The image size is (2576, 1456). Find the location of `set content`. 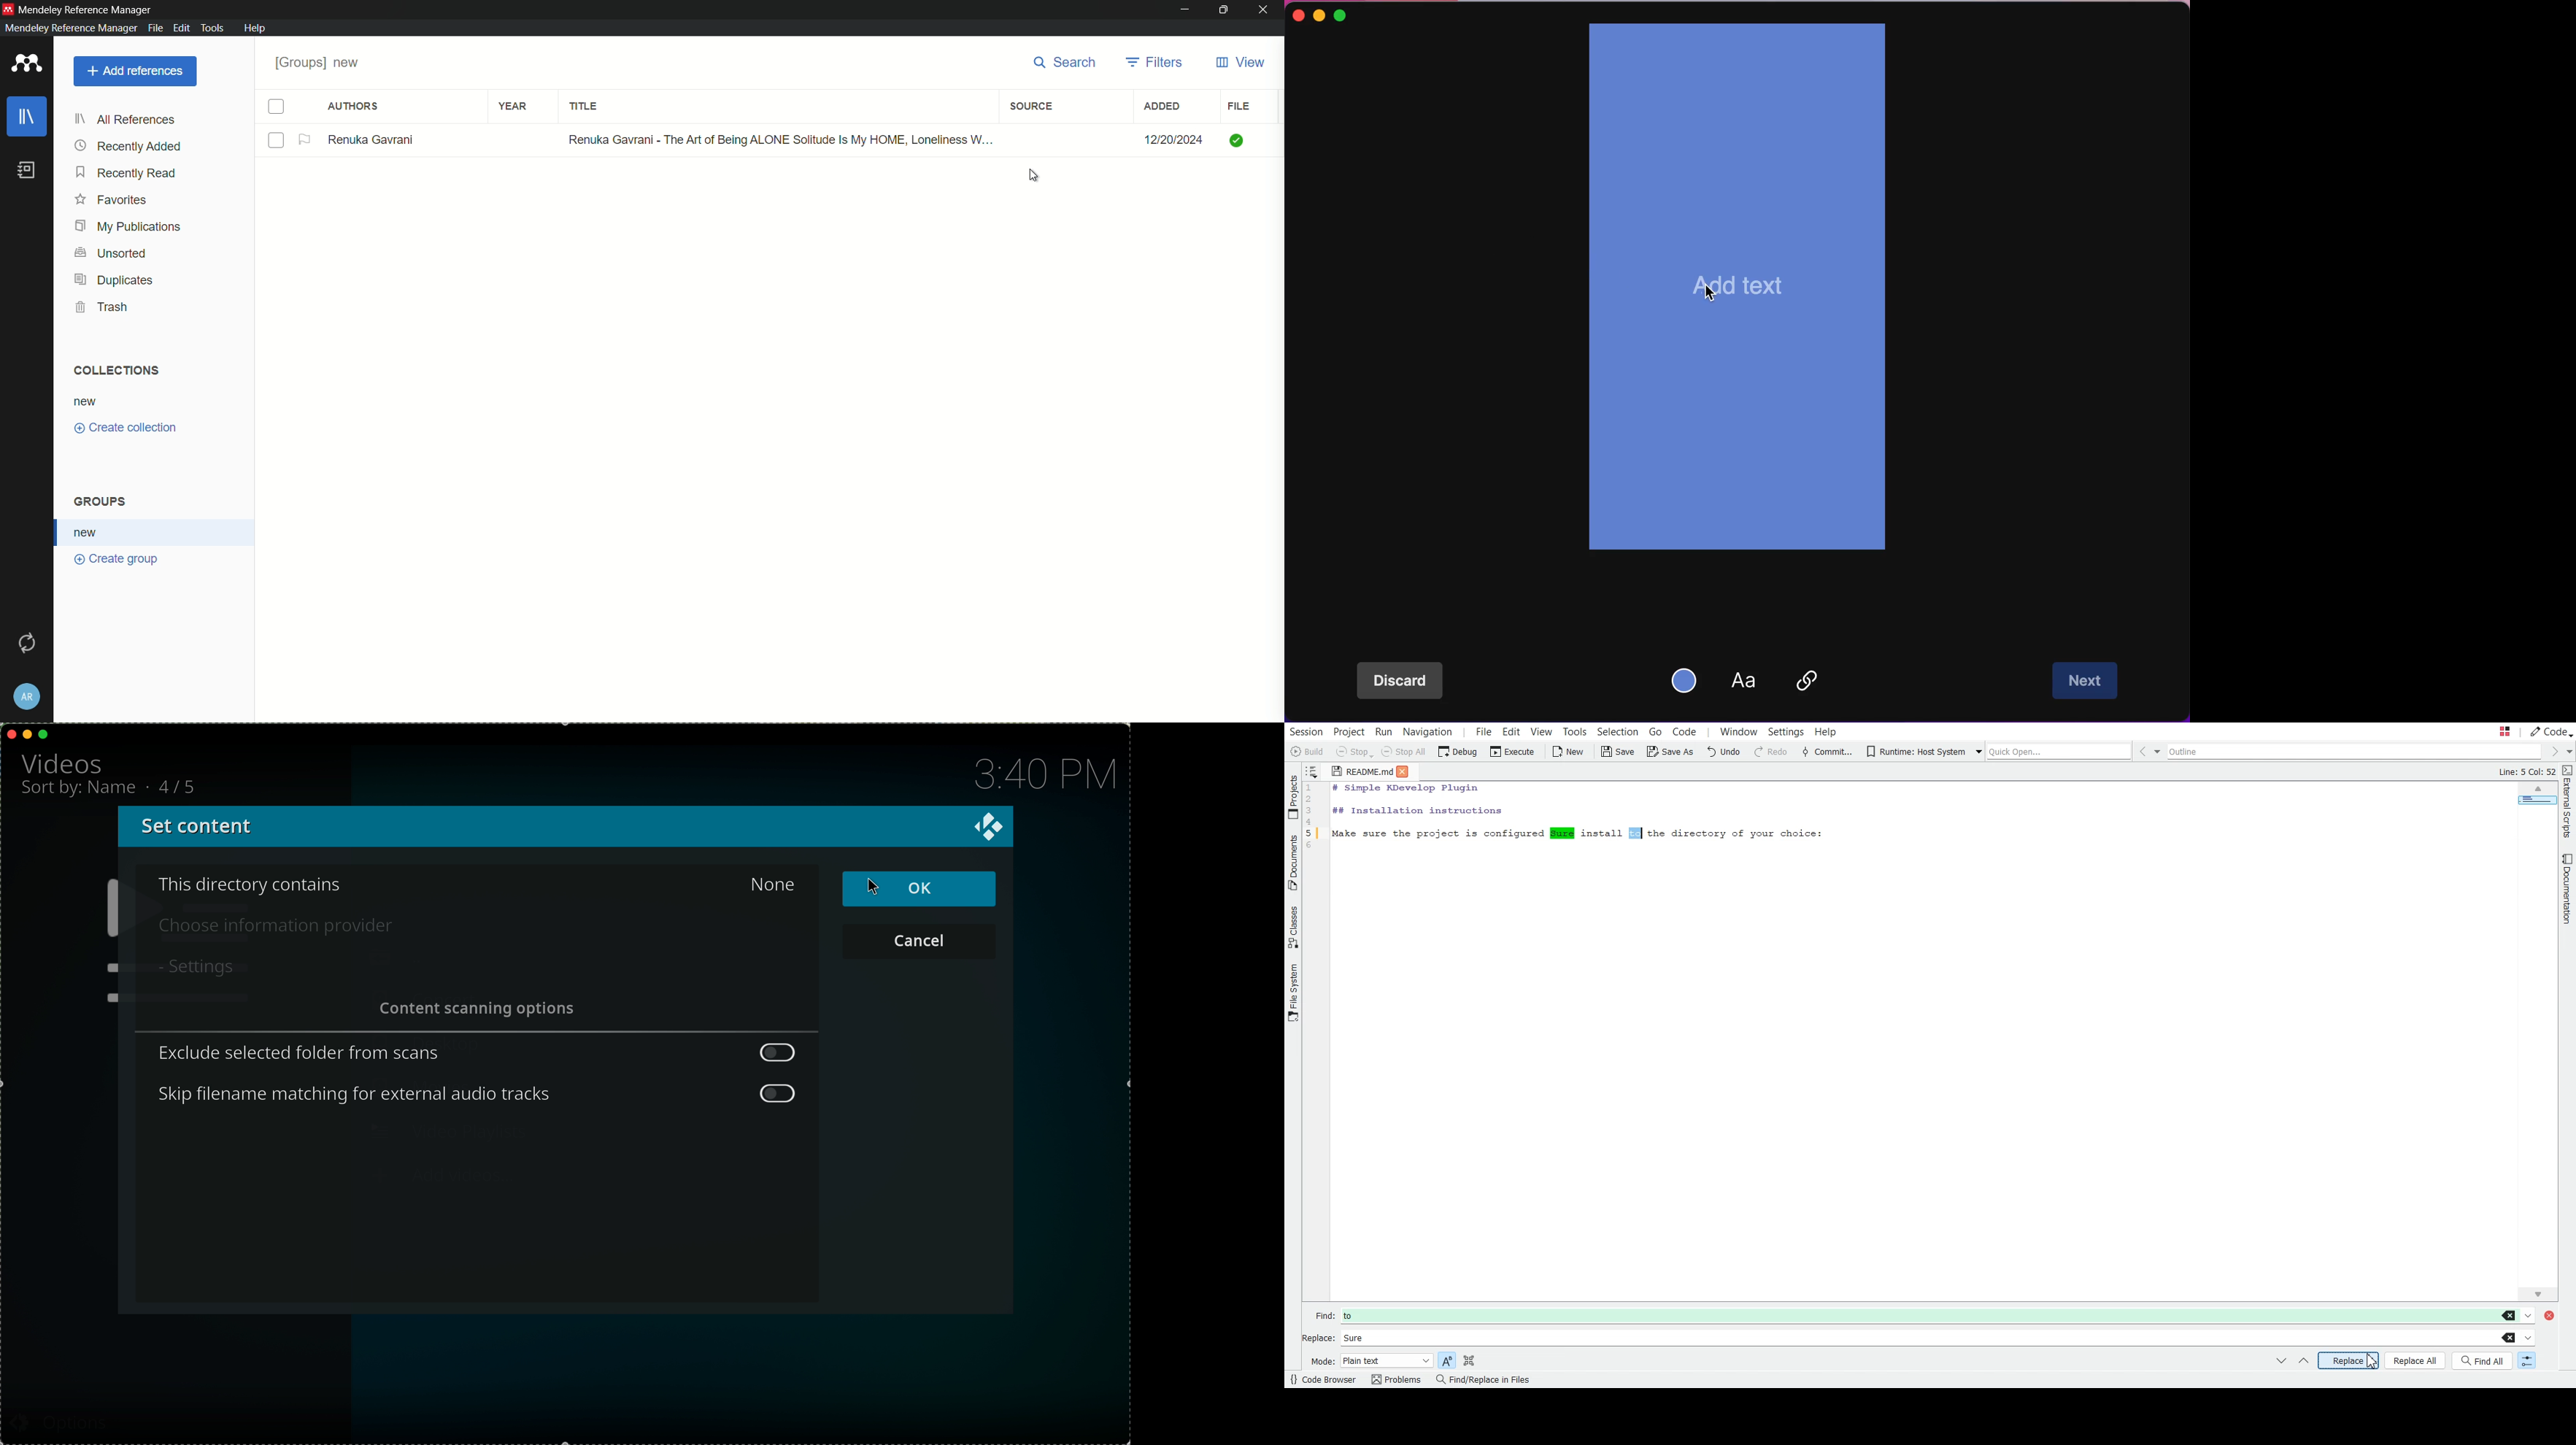

set content is located at coordinates (195, 827).